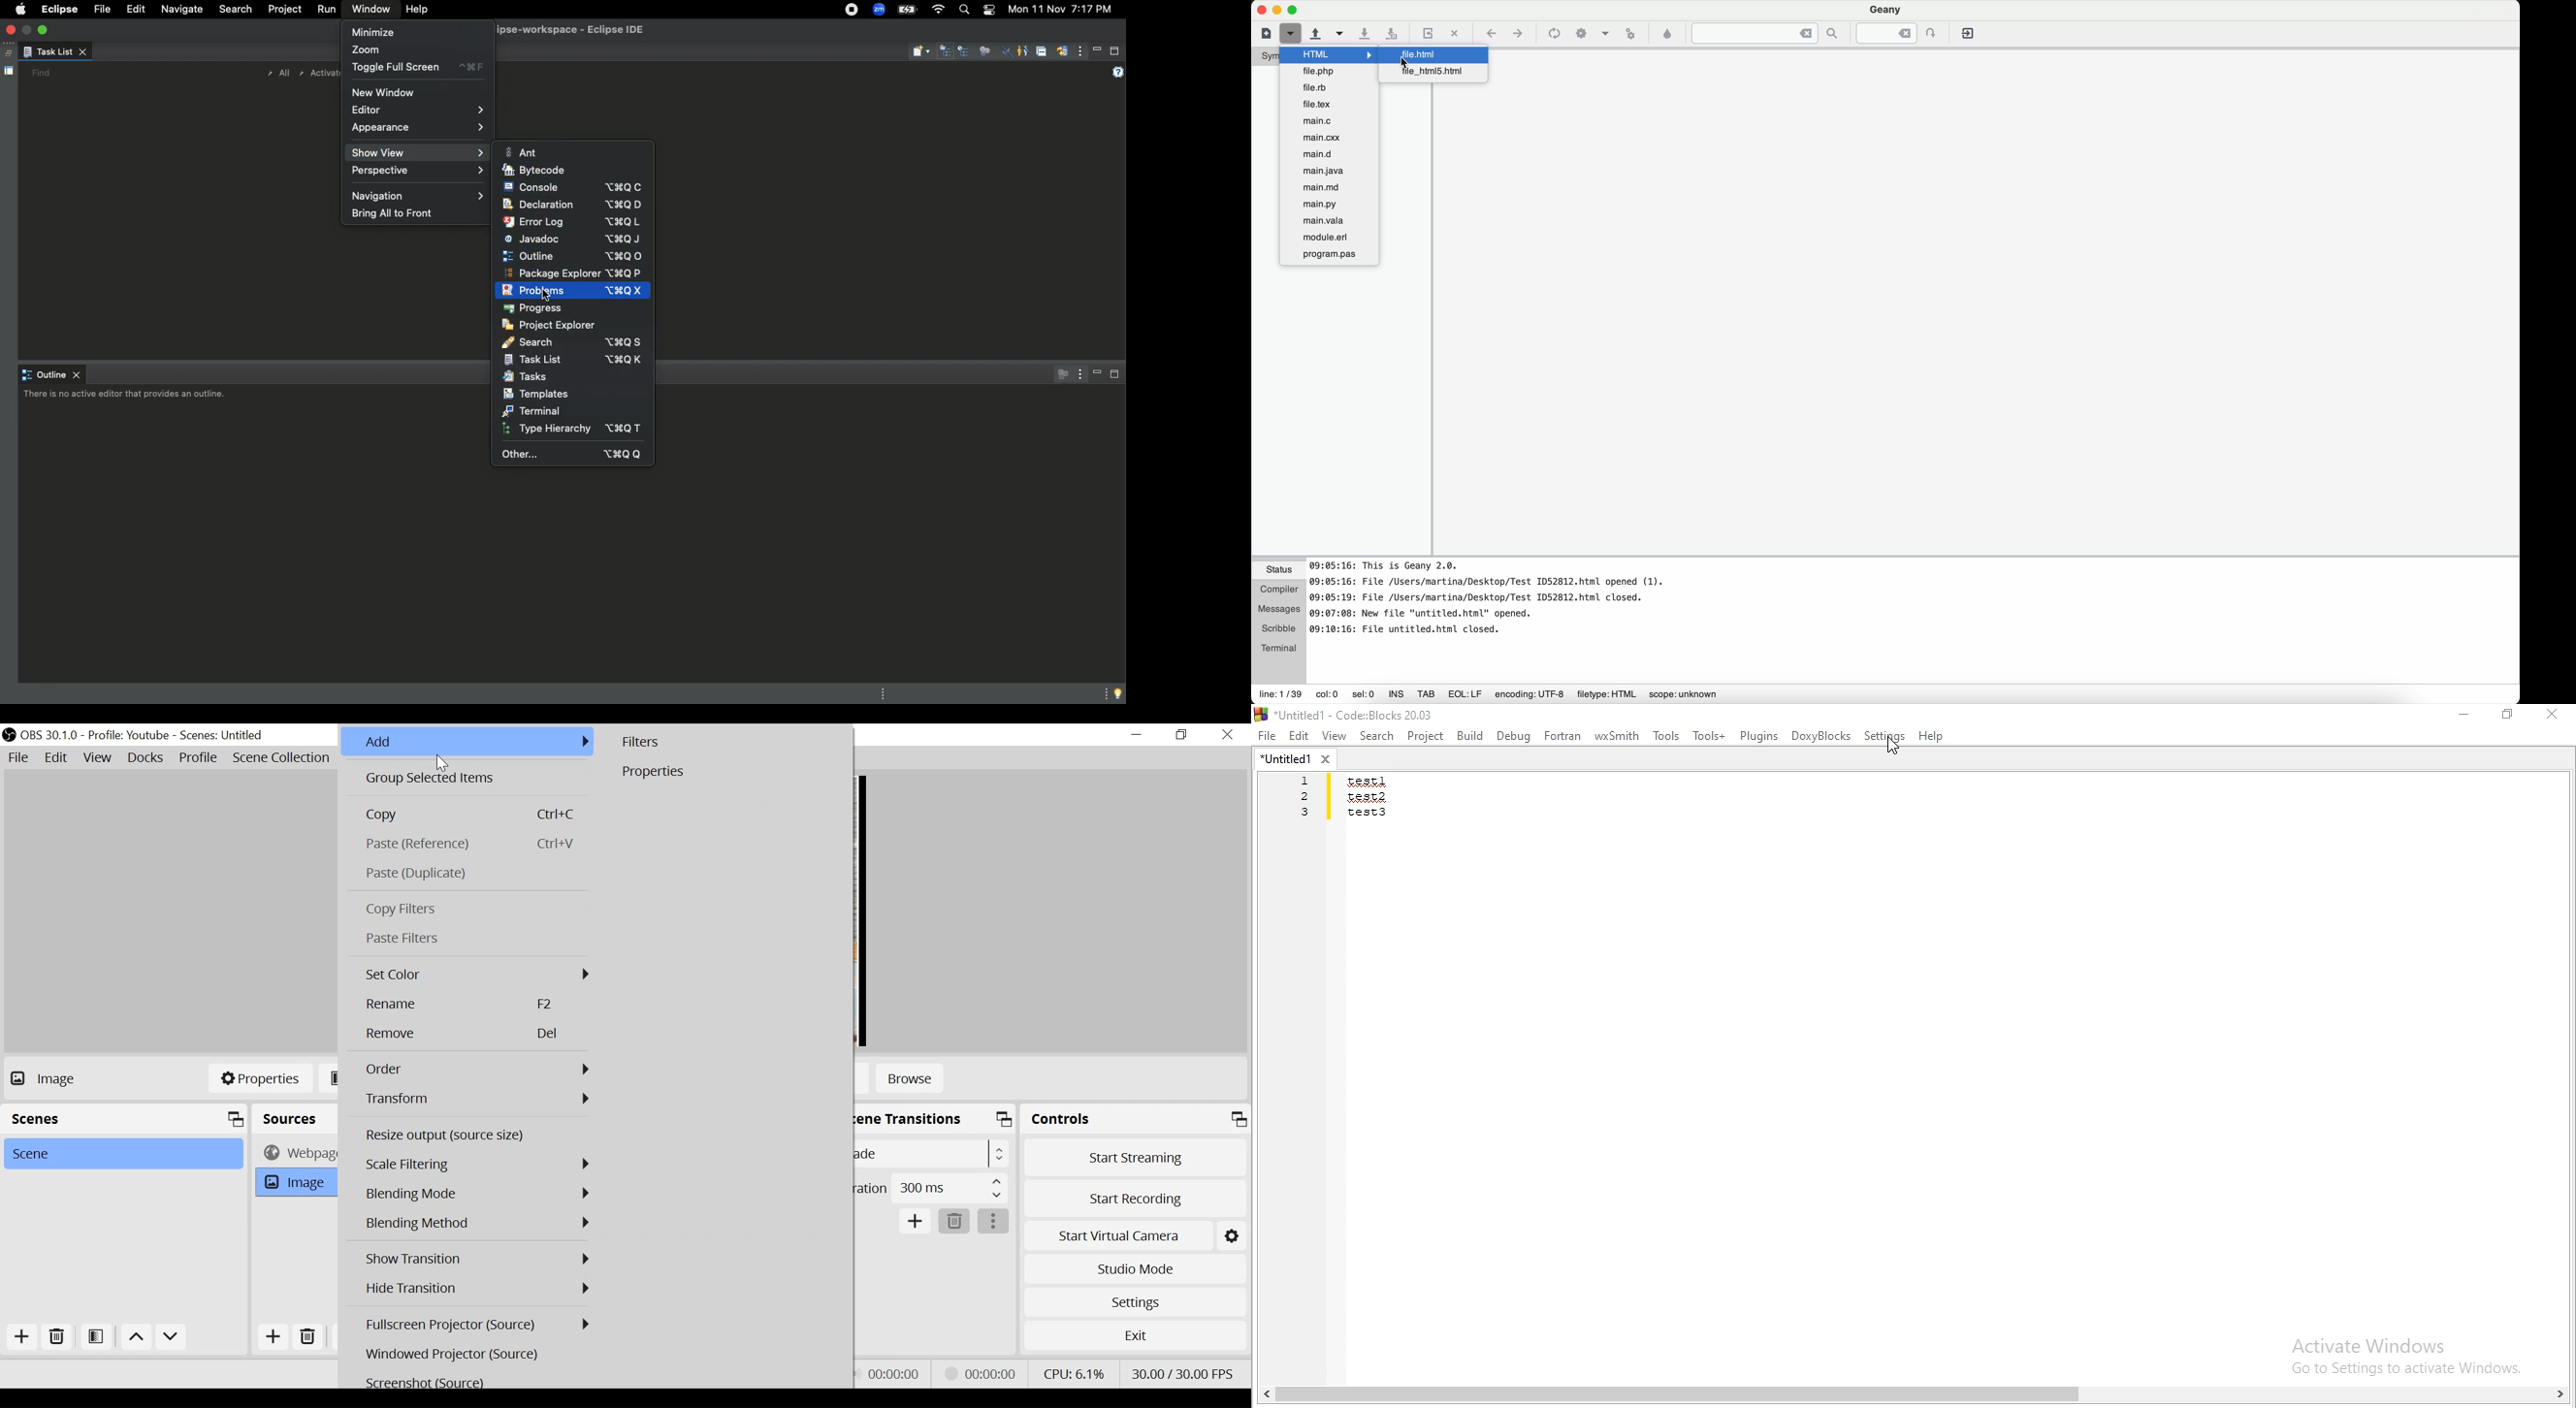 Image resolution: width=2576 pixels, height=1428 pixels. Describe the element at coordinates (475, 1034) in the screenshot. I see `Delete` at that location.